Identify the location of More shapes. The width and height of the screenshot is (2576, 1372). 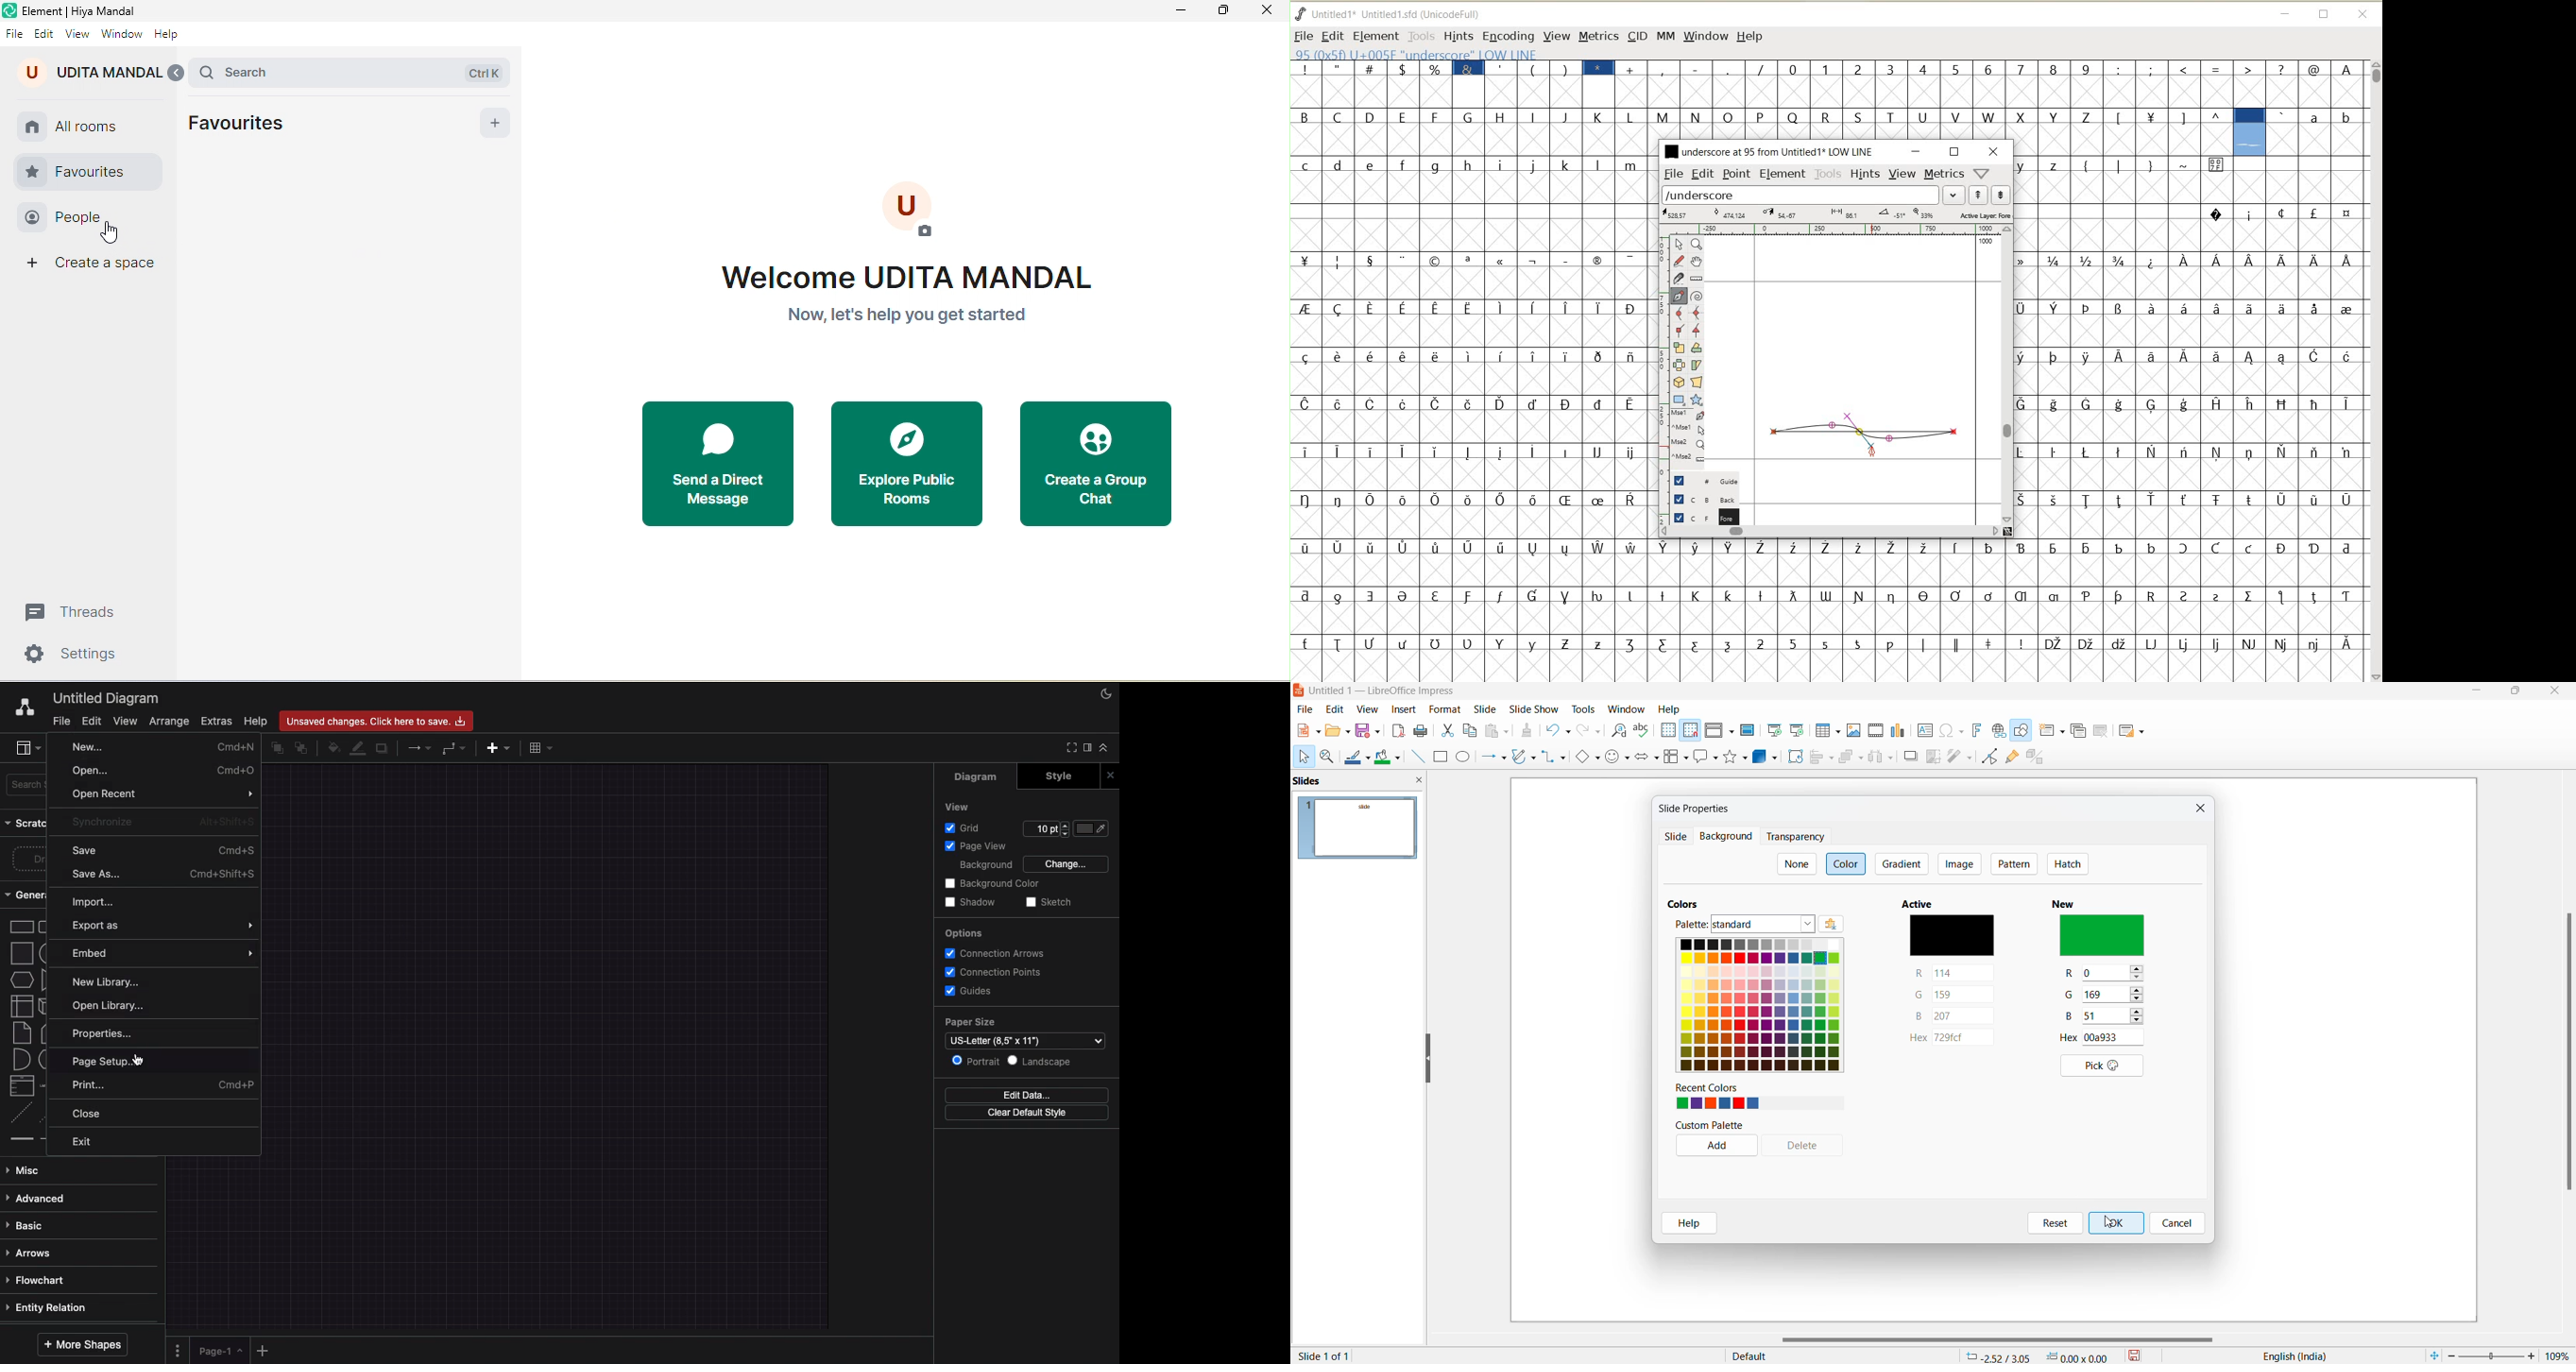
(81, 1345).